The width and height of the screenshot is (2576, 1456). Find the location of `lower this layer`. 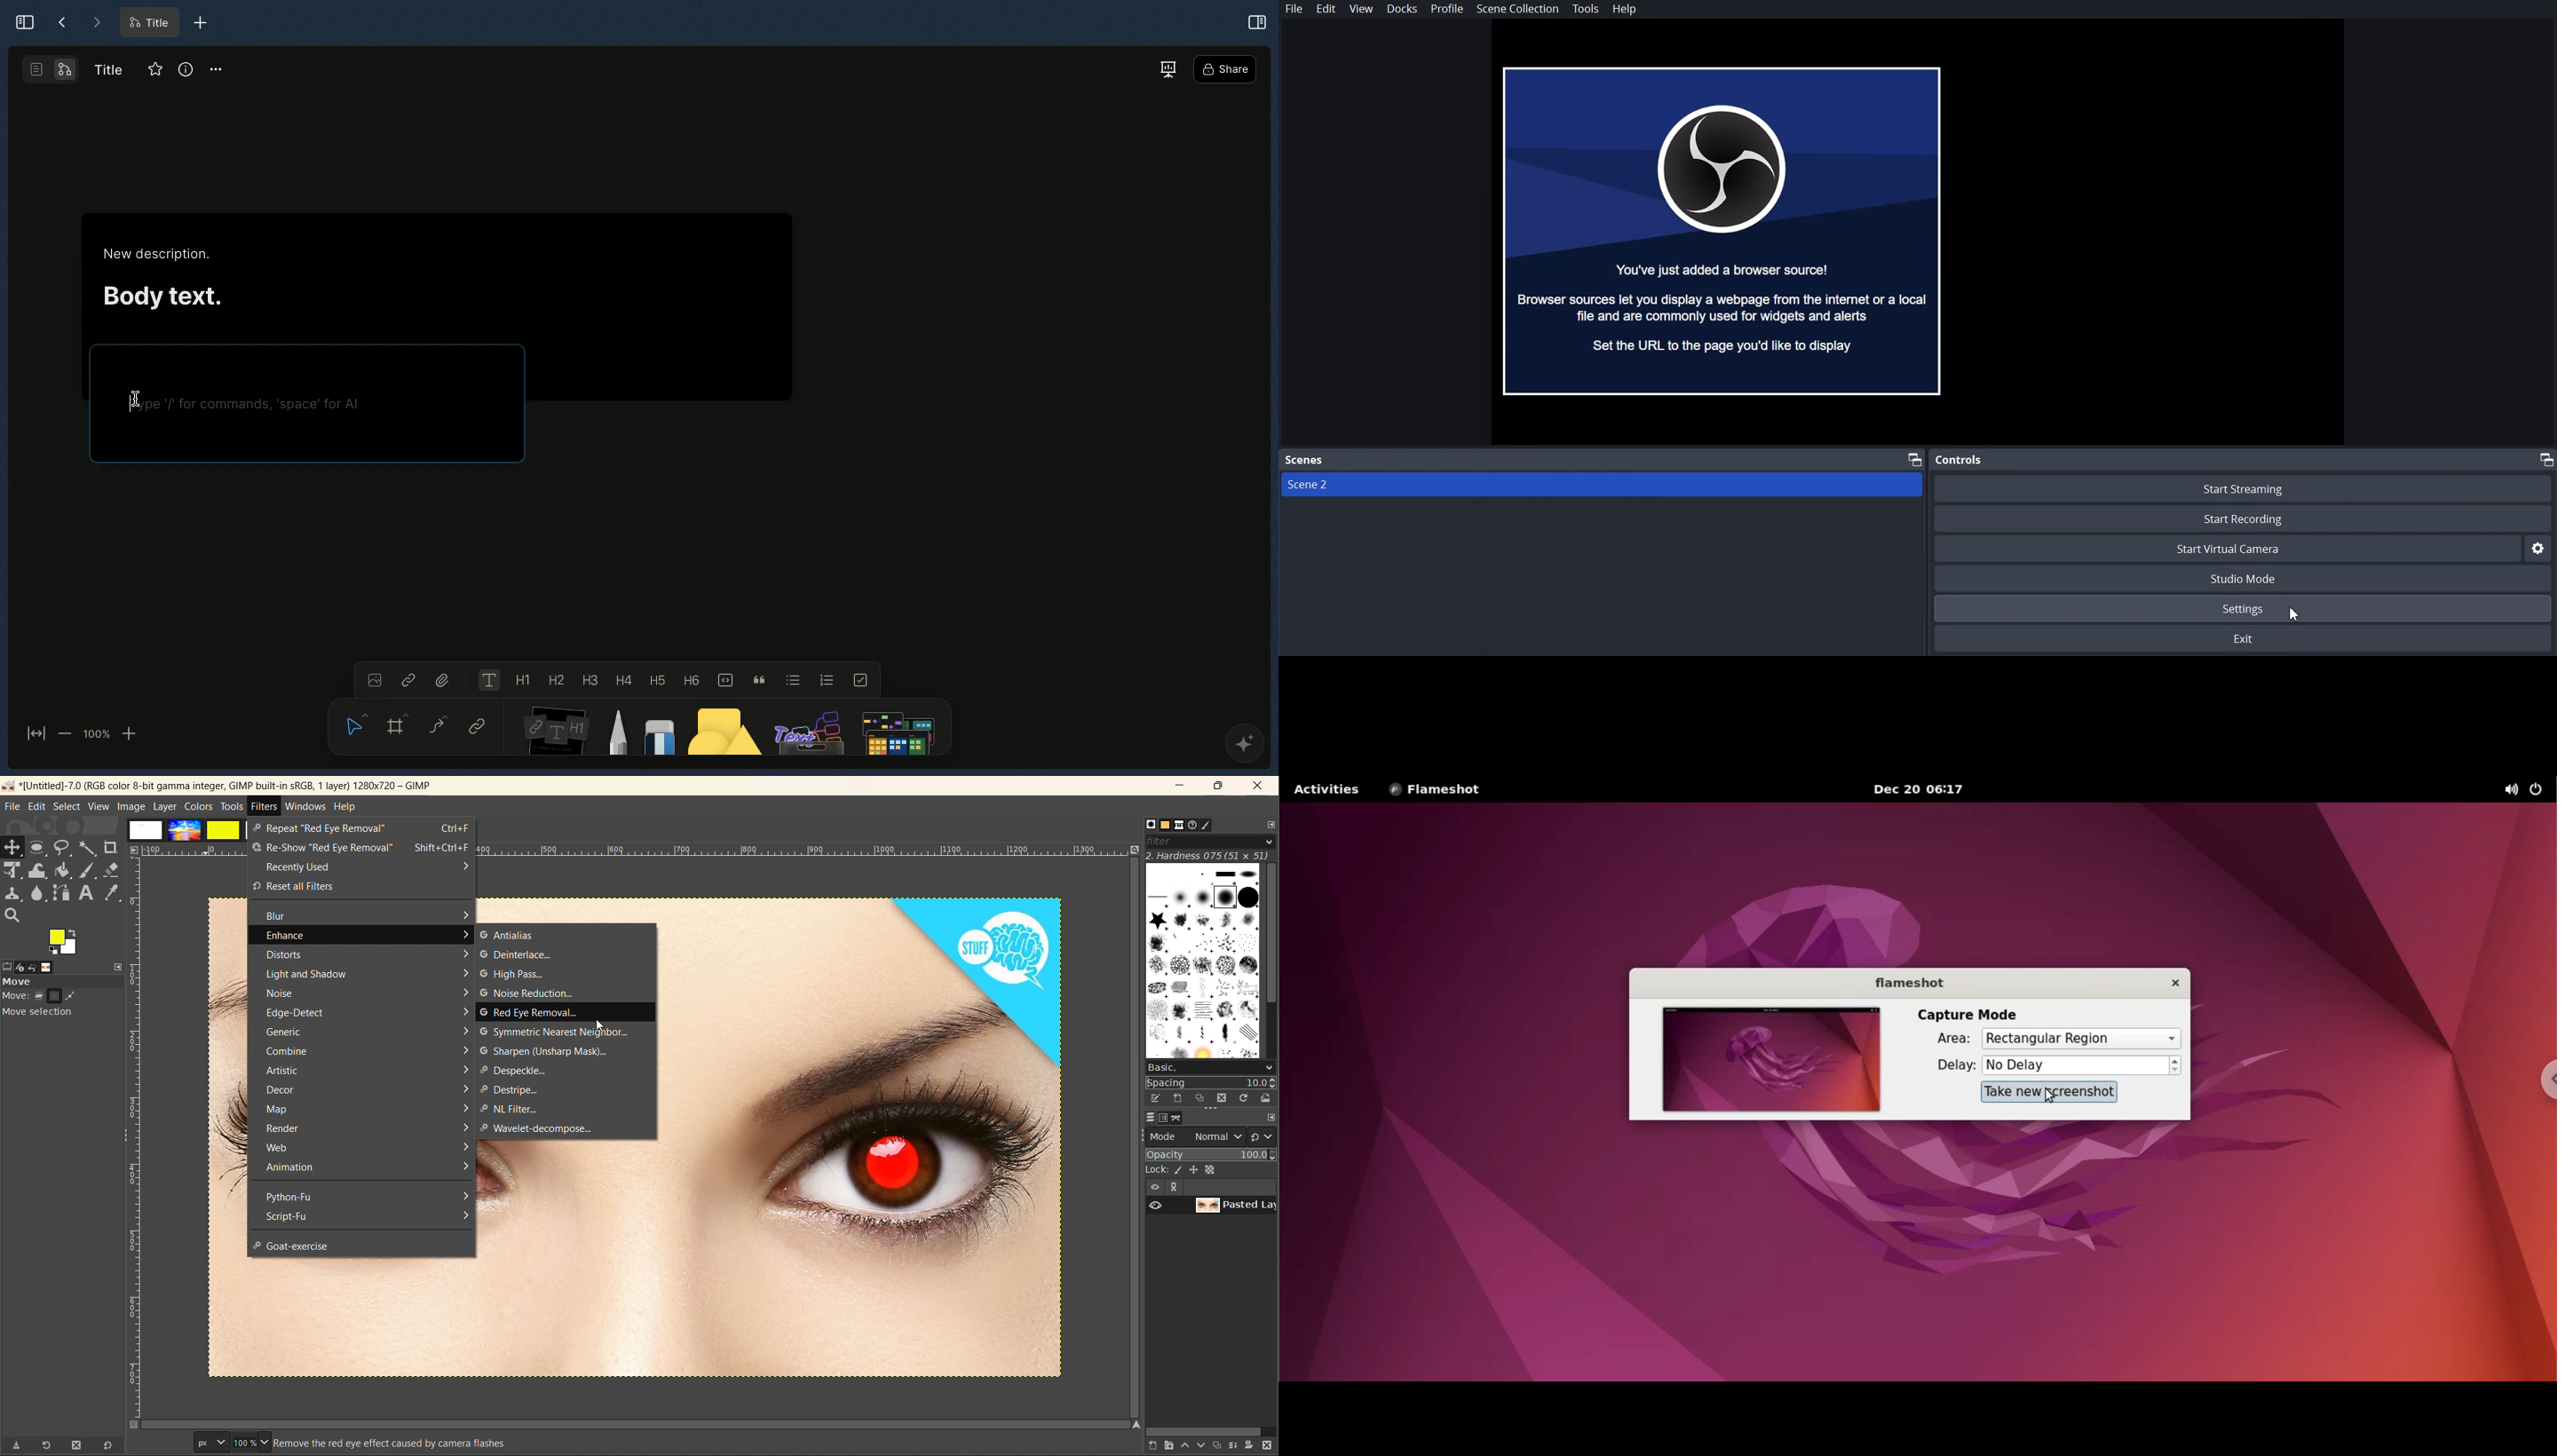

lower this layer is located at coordinates (1199, 1449).